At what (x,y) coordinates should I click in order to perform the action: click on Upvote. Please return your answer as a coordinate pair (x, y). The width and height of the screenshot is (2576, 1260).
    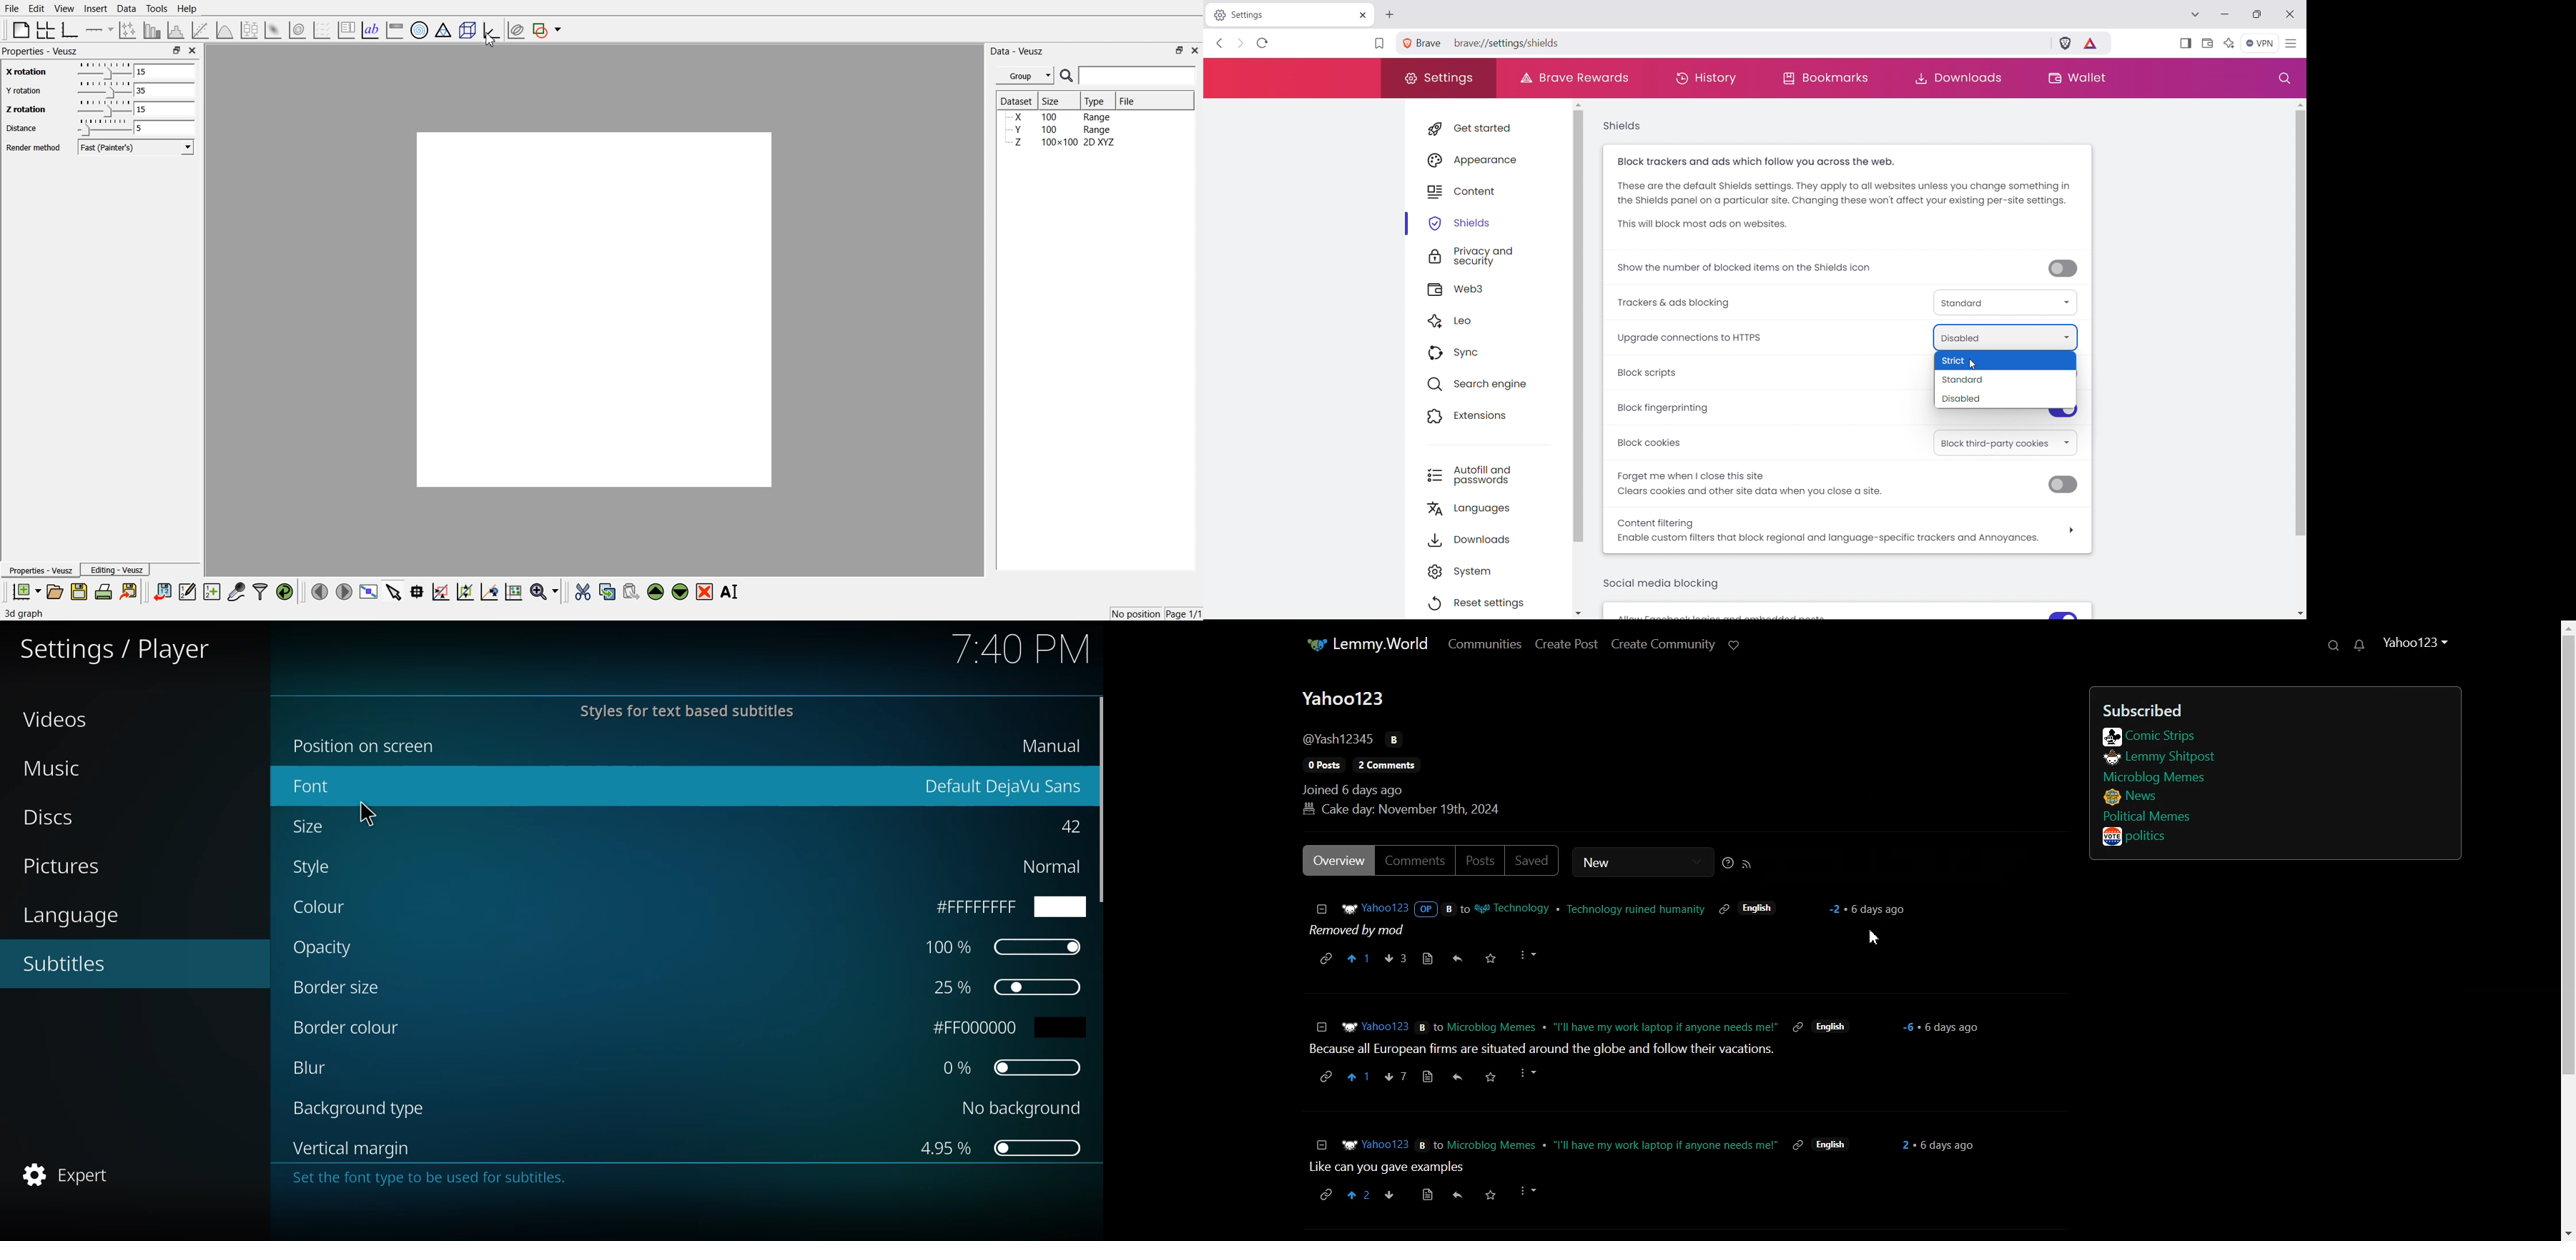
    Looking at the image, I should click on (1358, 958).